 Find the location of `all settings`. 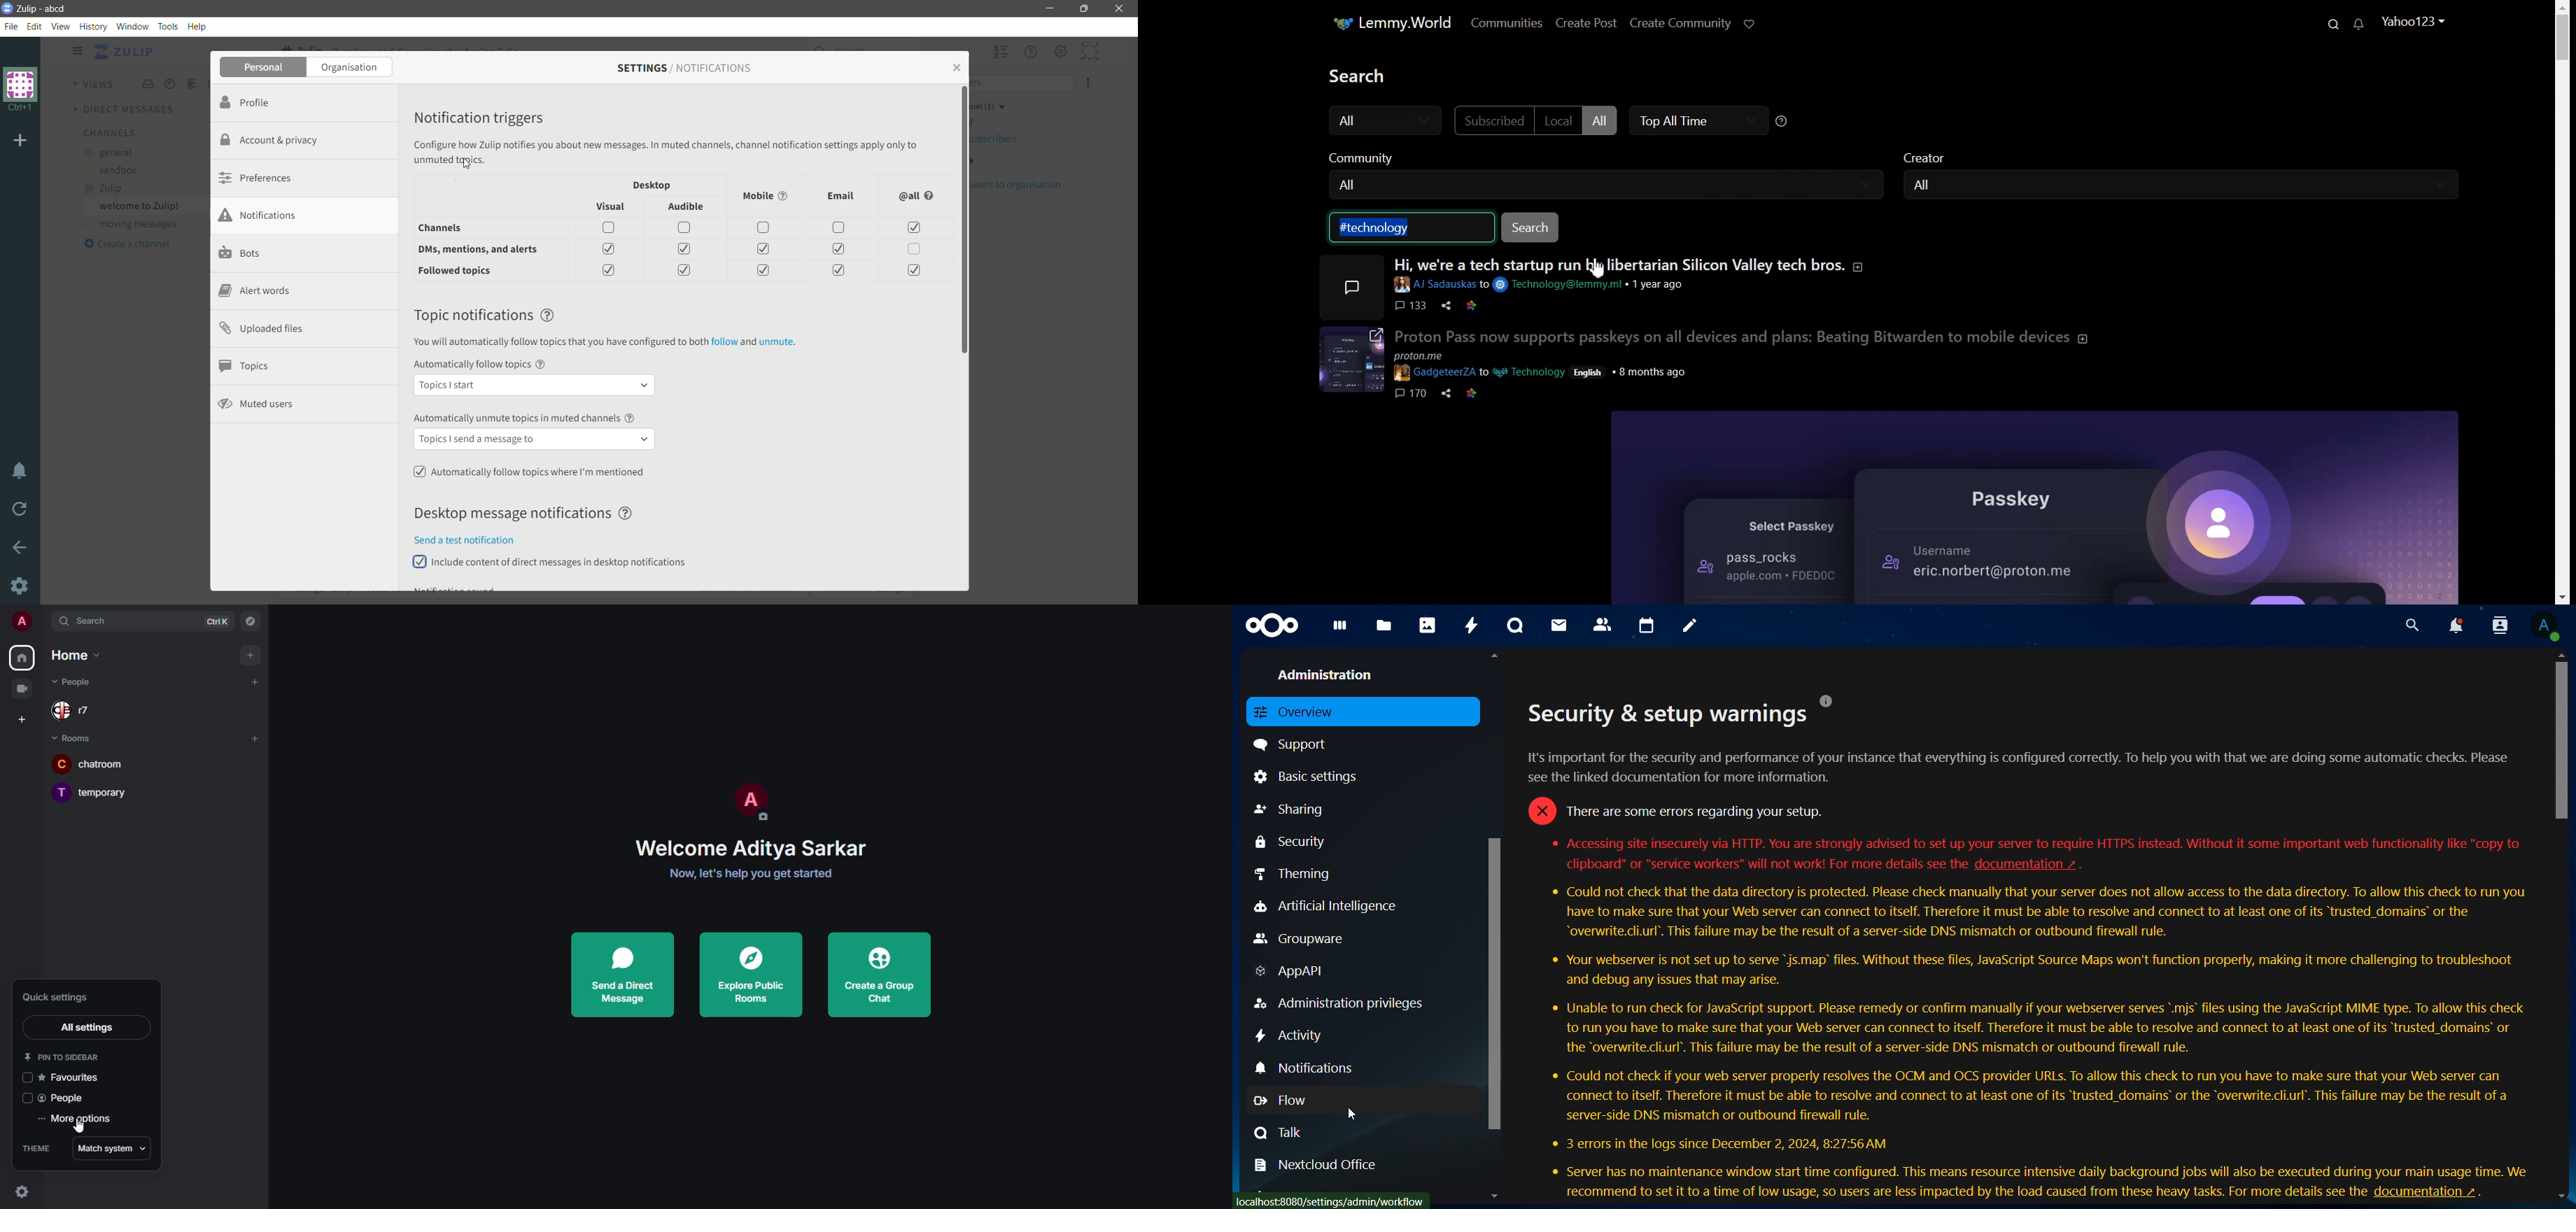

all settings is located at coordinates (89, 1027).